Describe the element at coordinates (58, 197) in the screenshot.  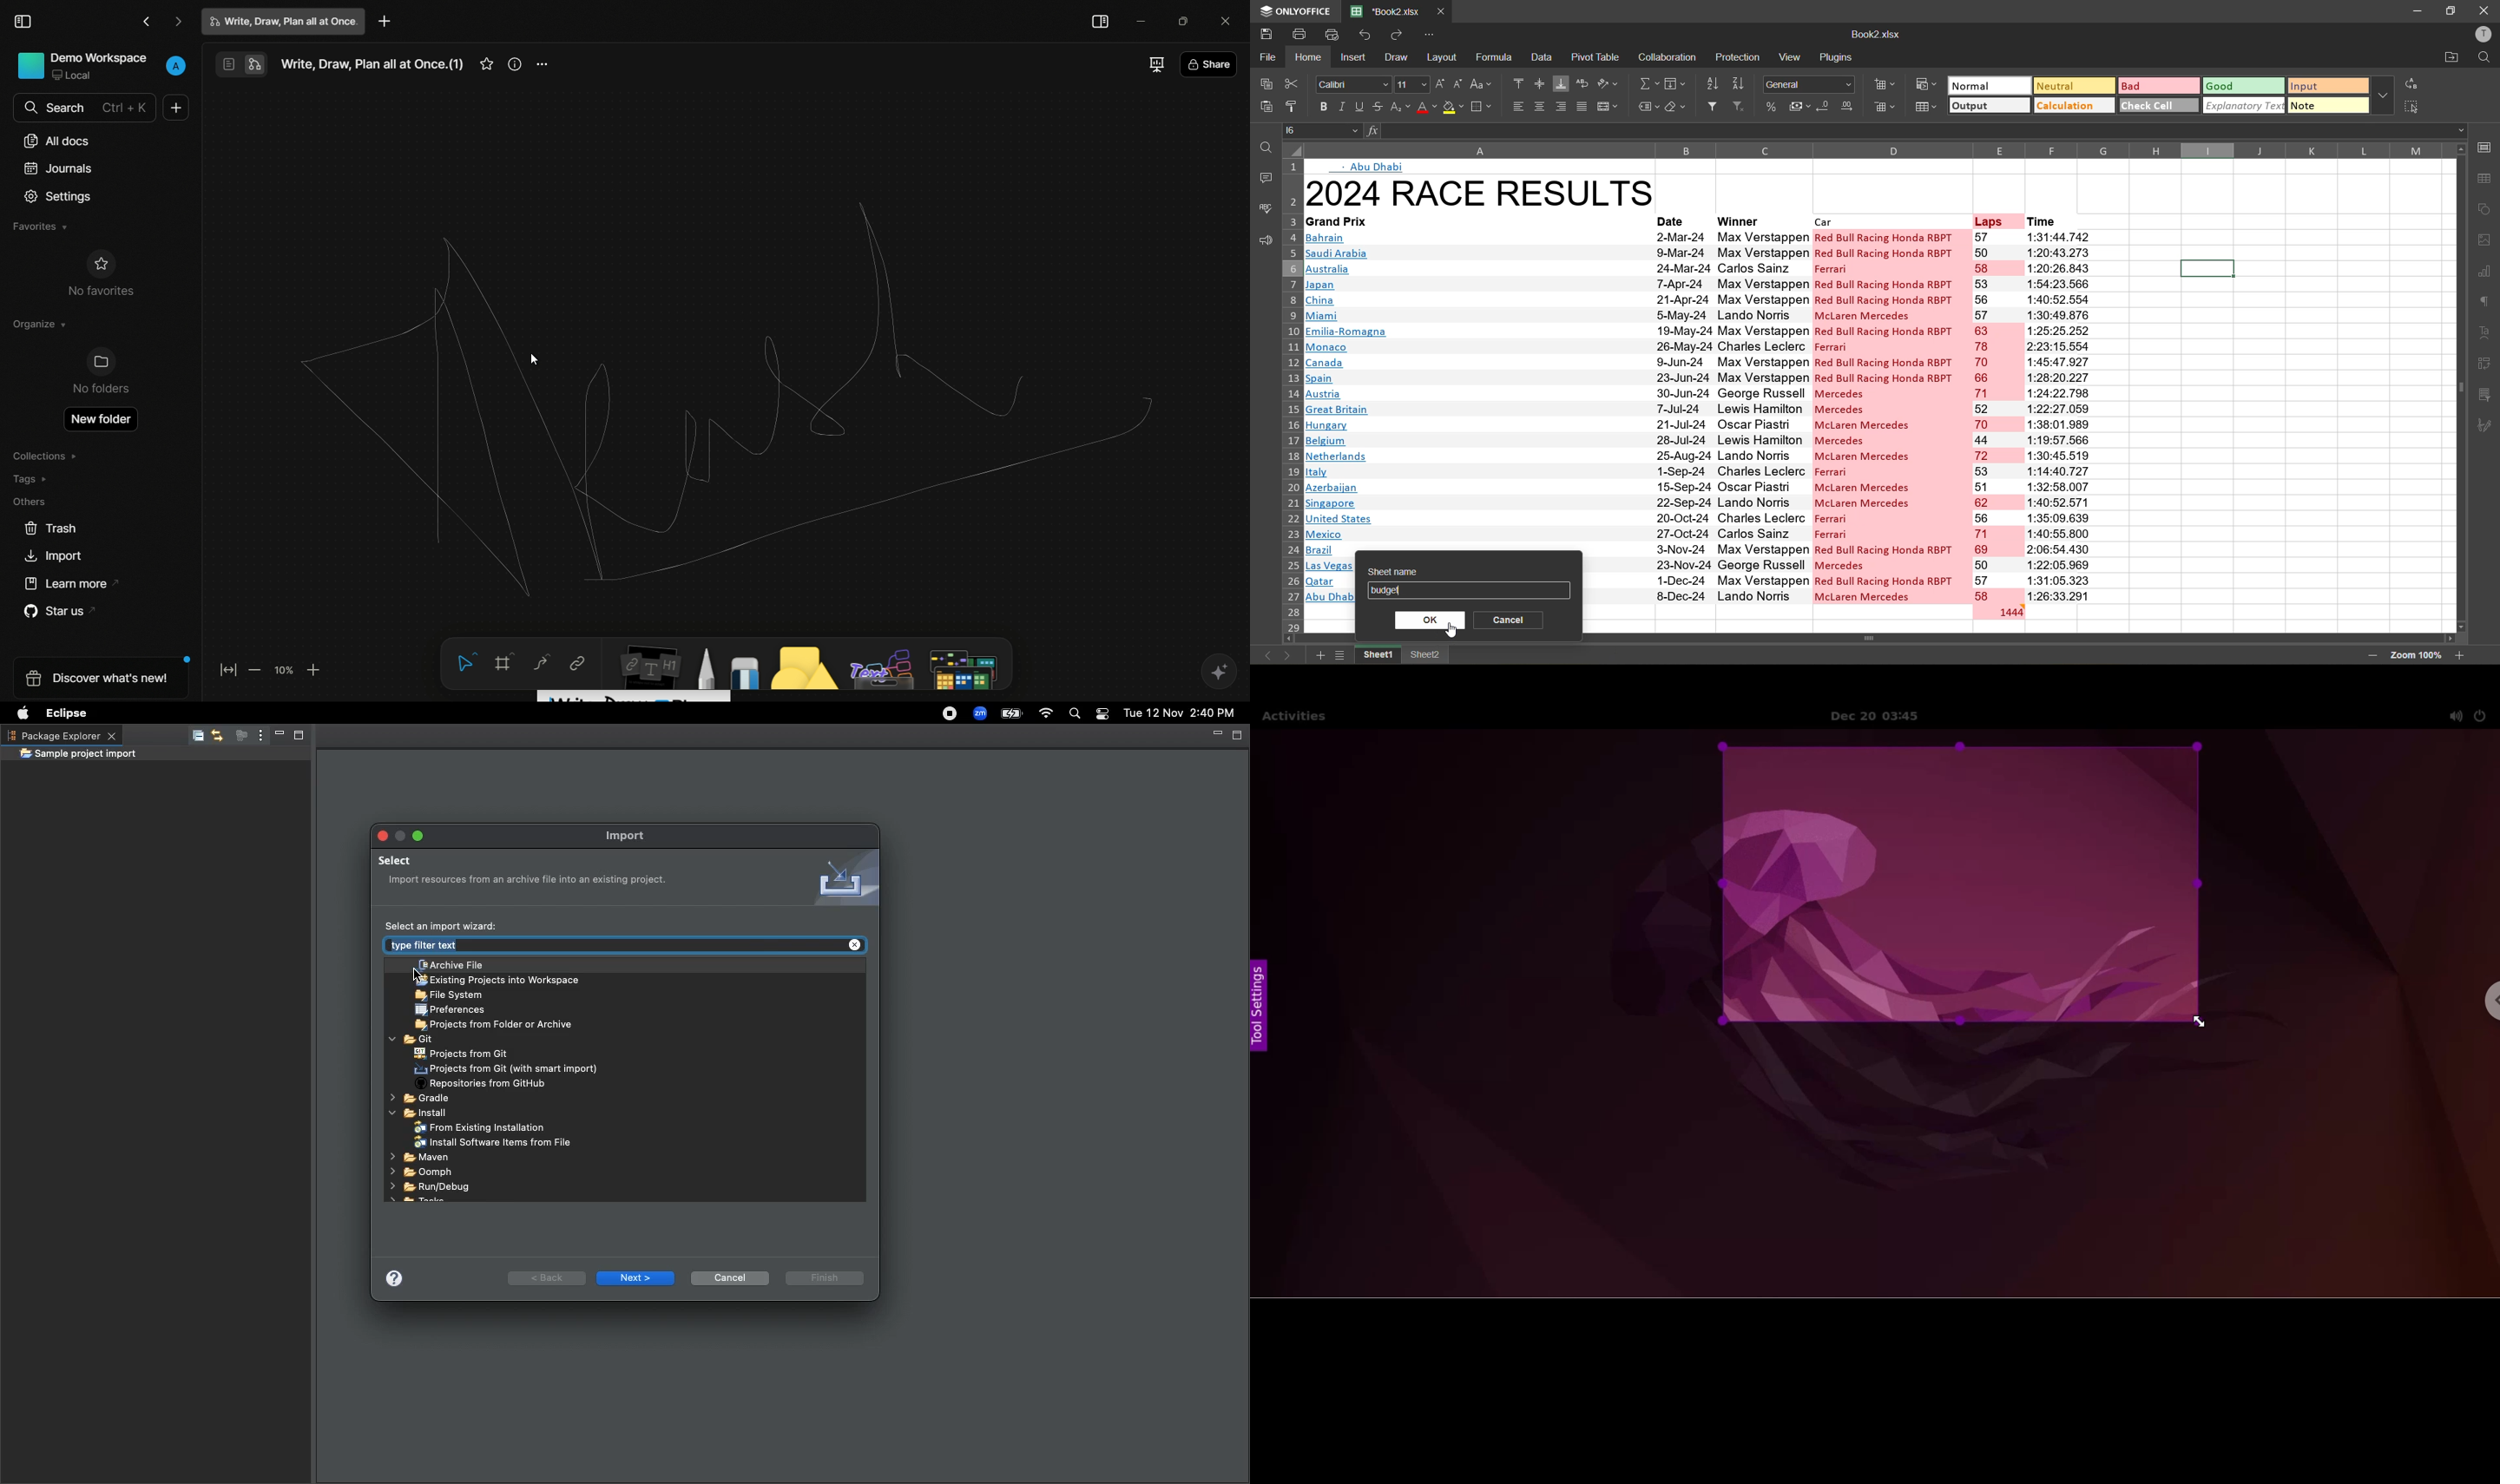
I see `settings` at that location.